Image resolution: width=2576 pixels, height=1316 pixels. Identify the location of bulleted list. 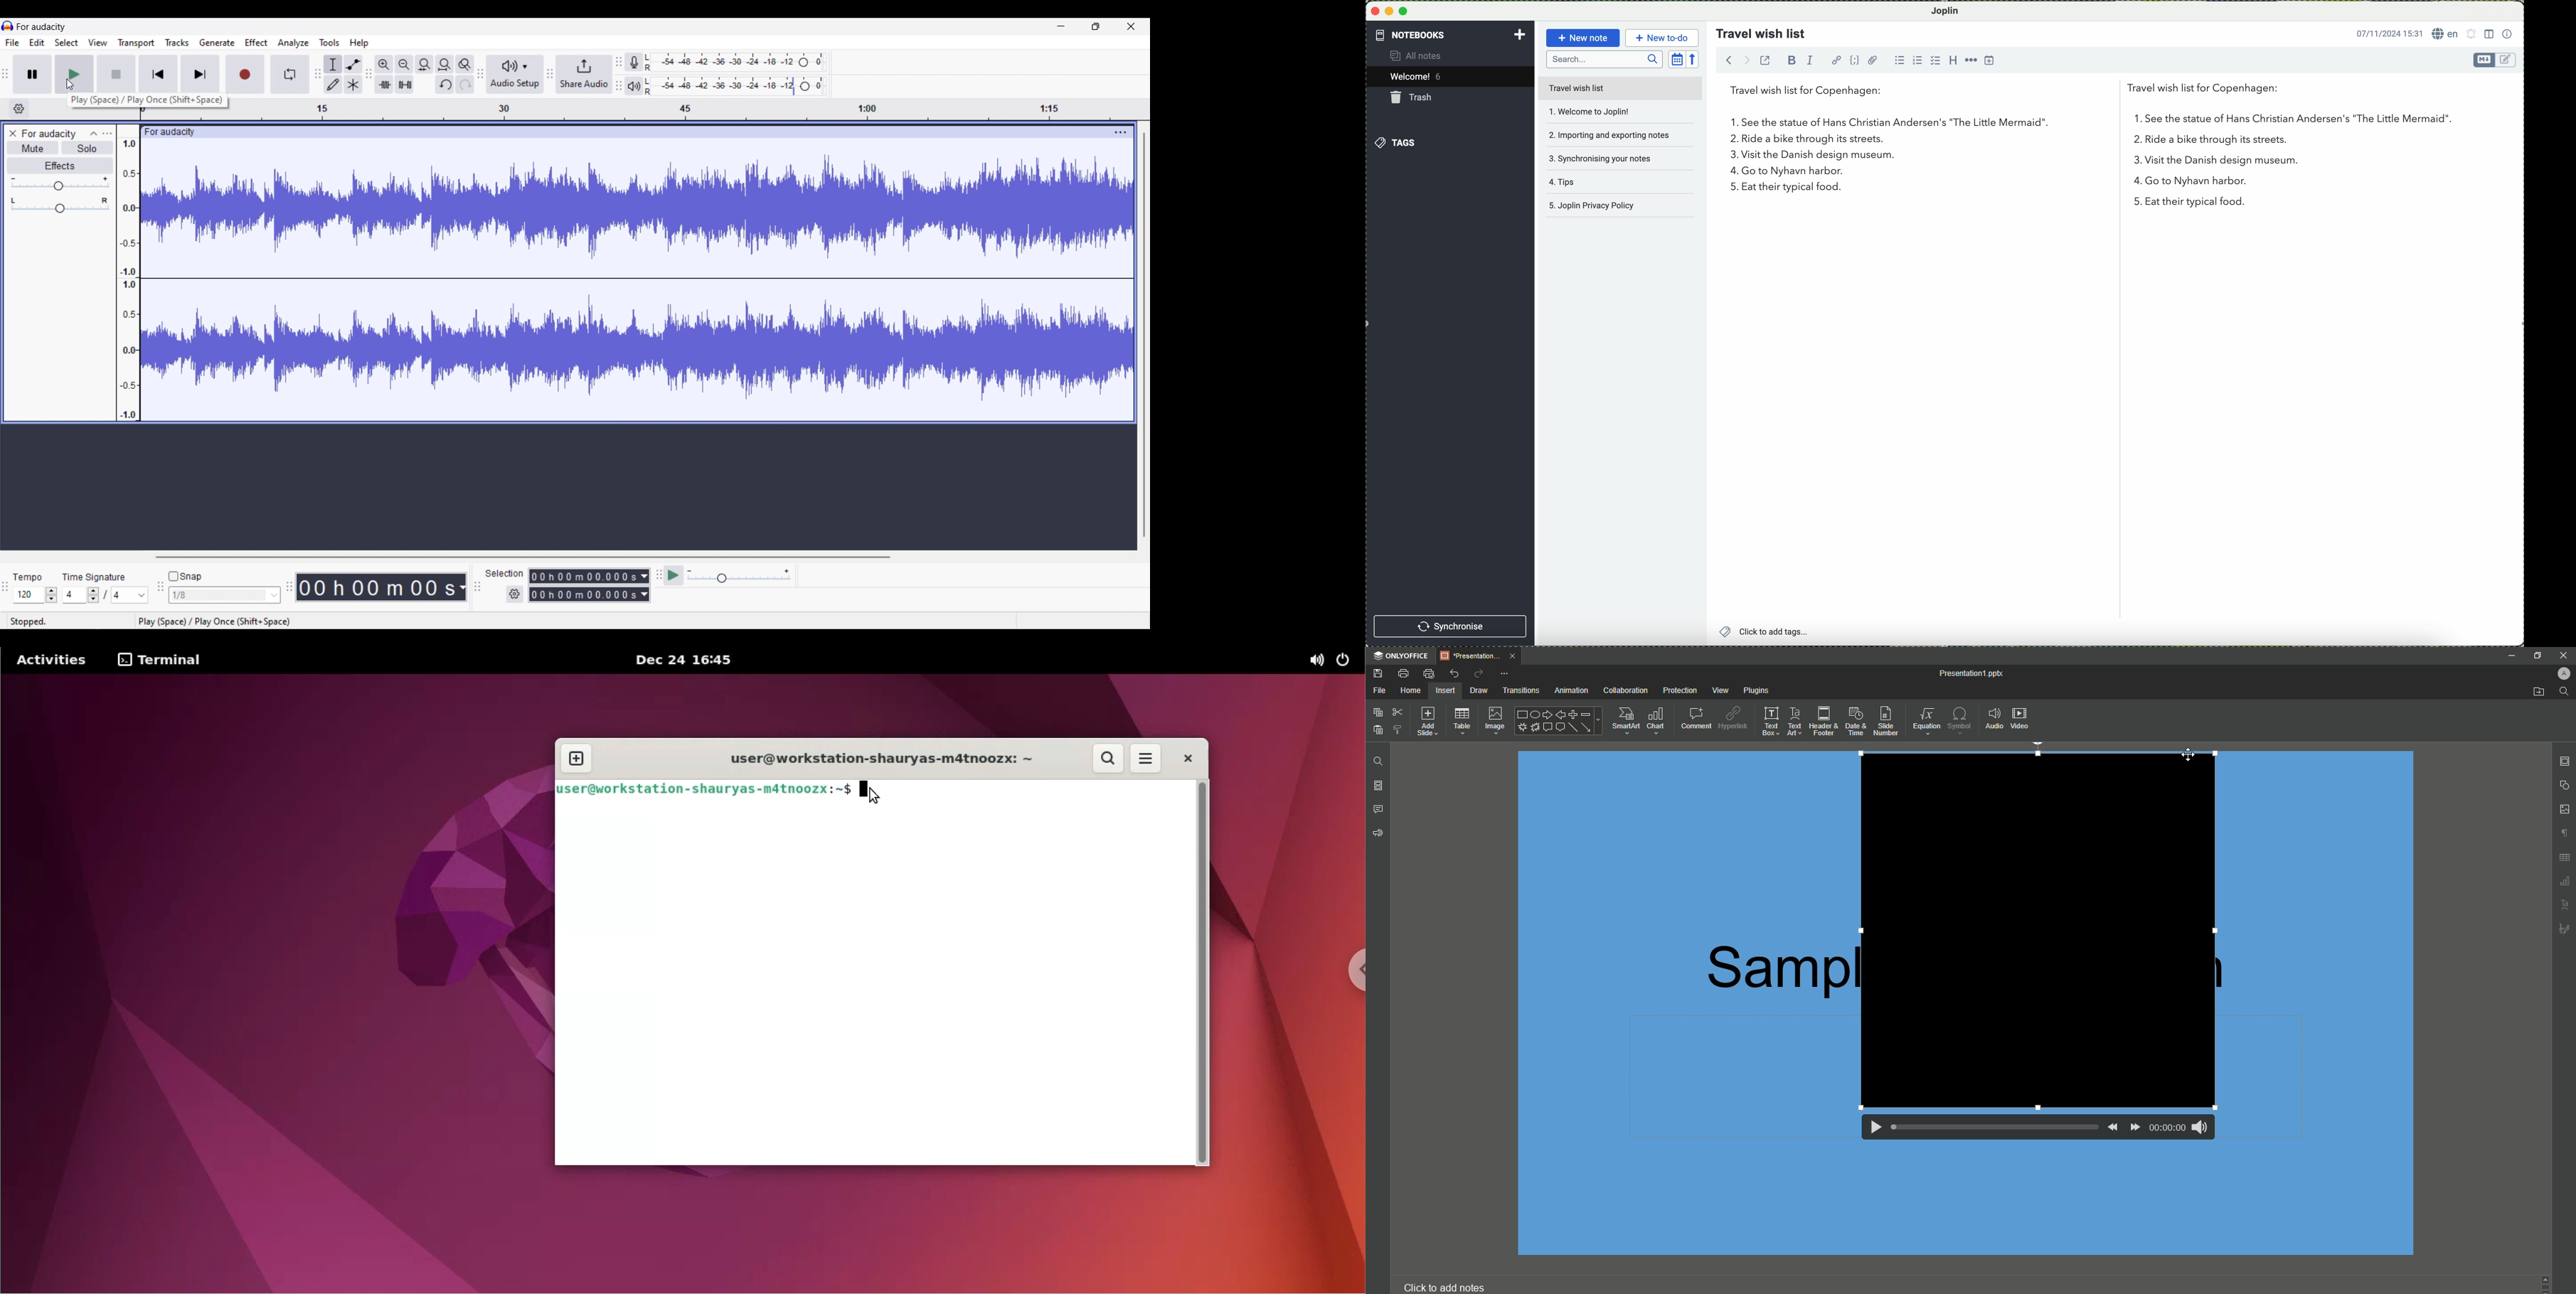
(1902, 61).